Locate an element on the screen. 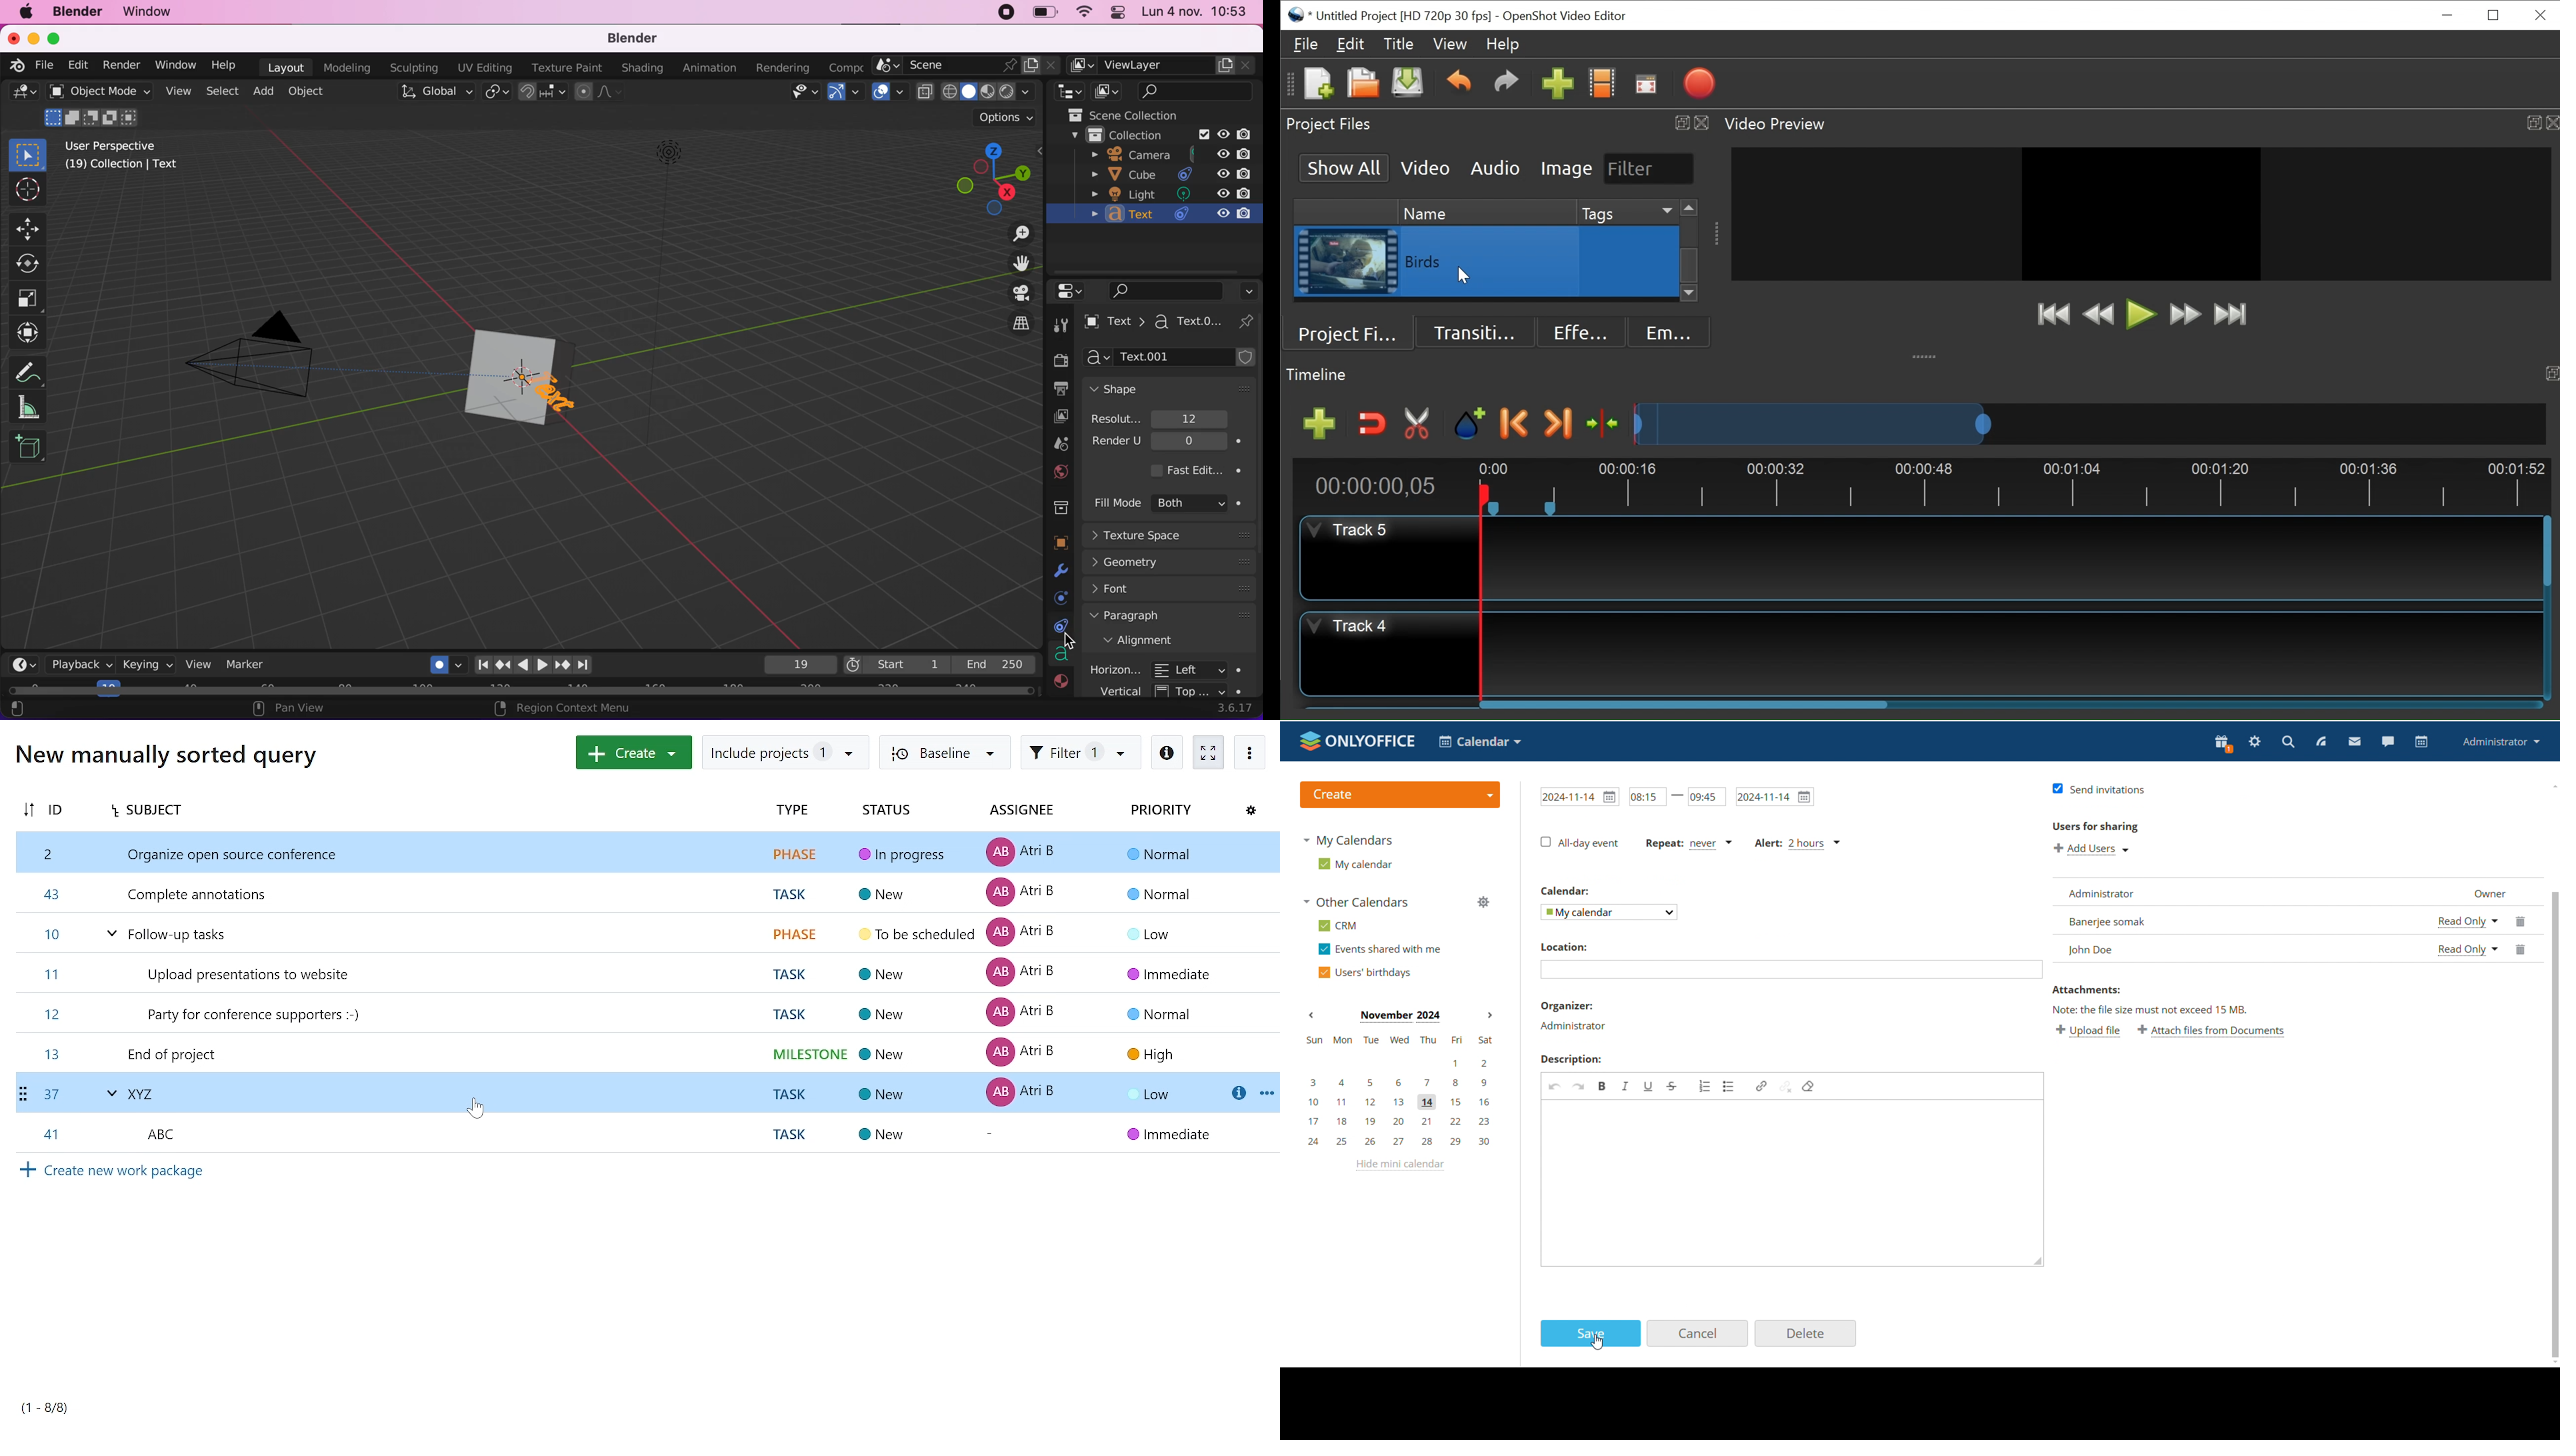  cancel is located at coordinates (1698, 1334).